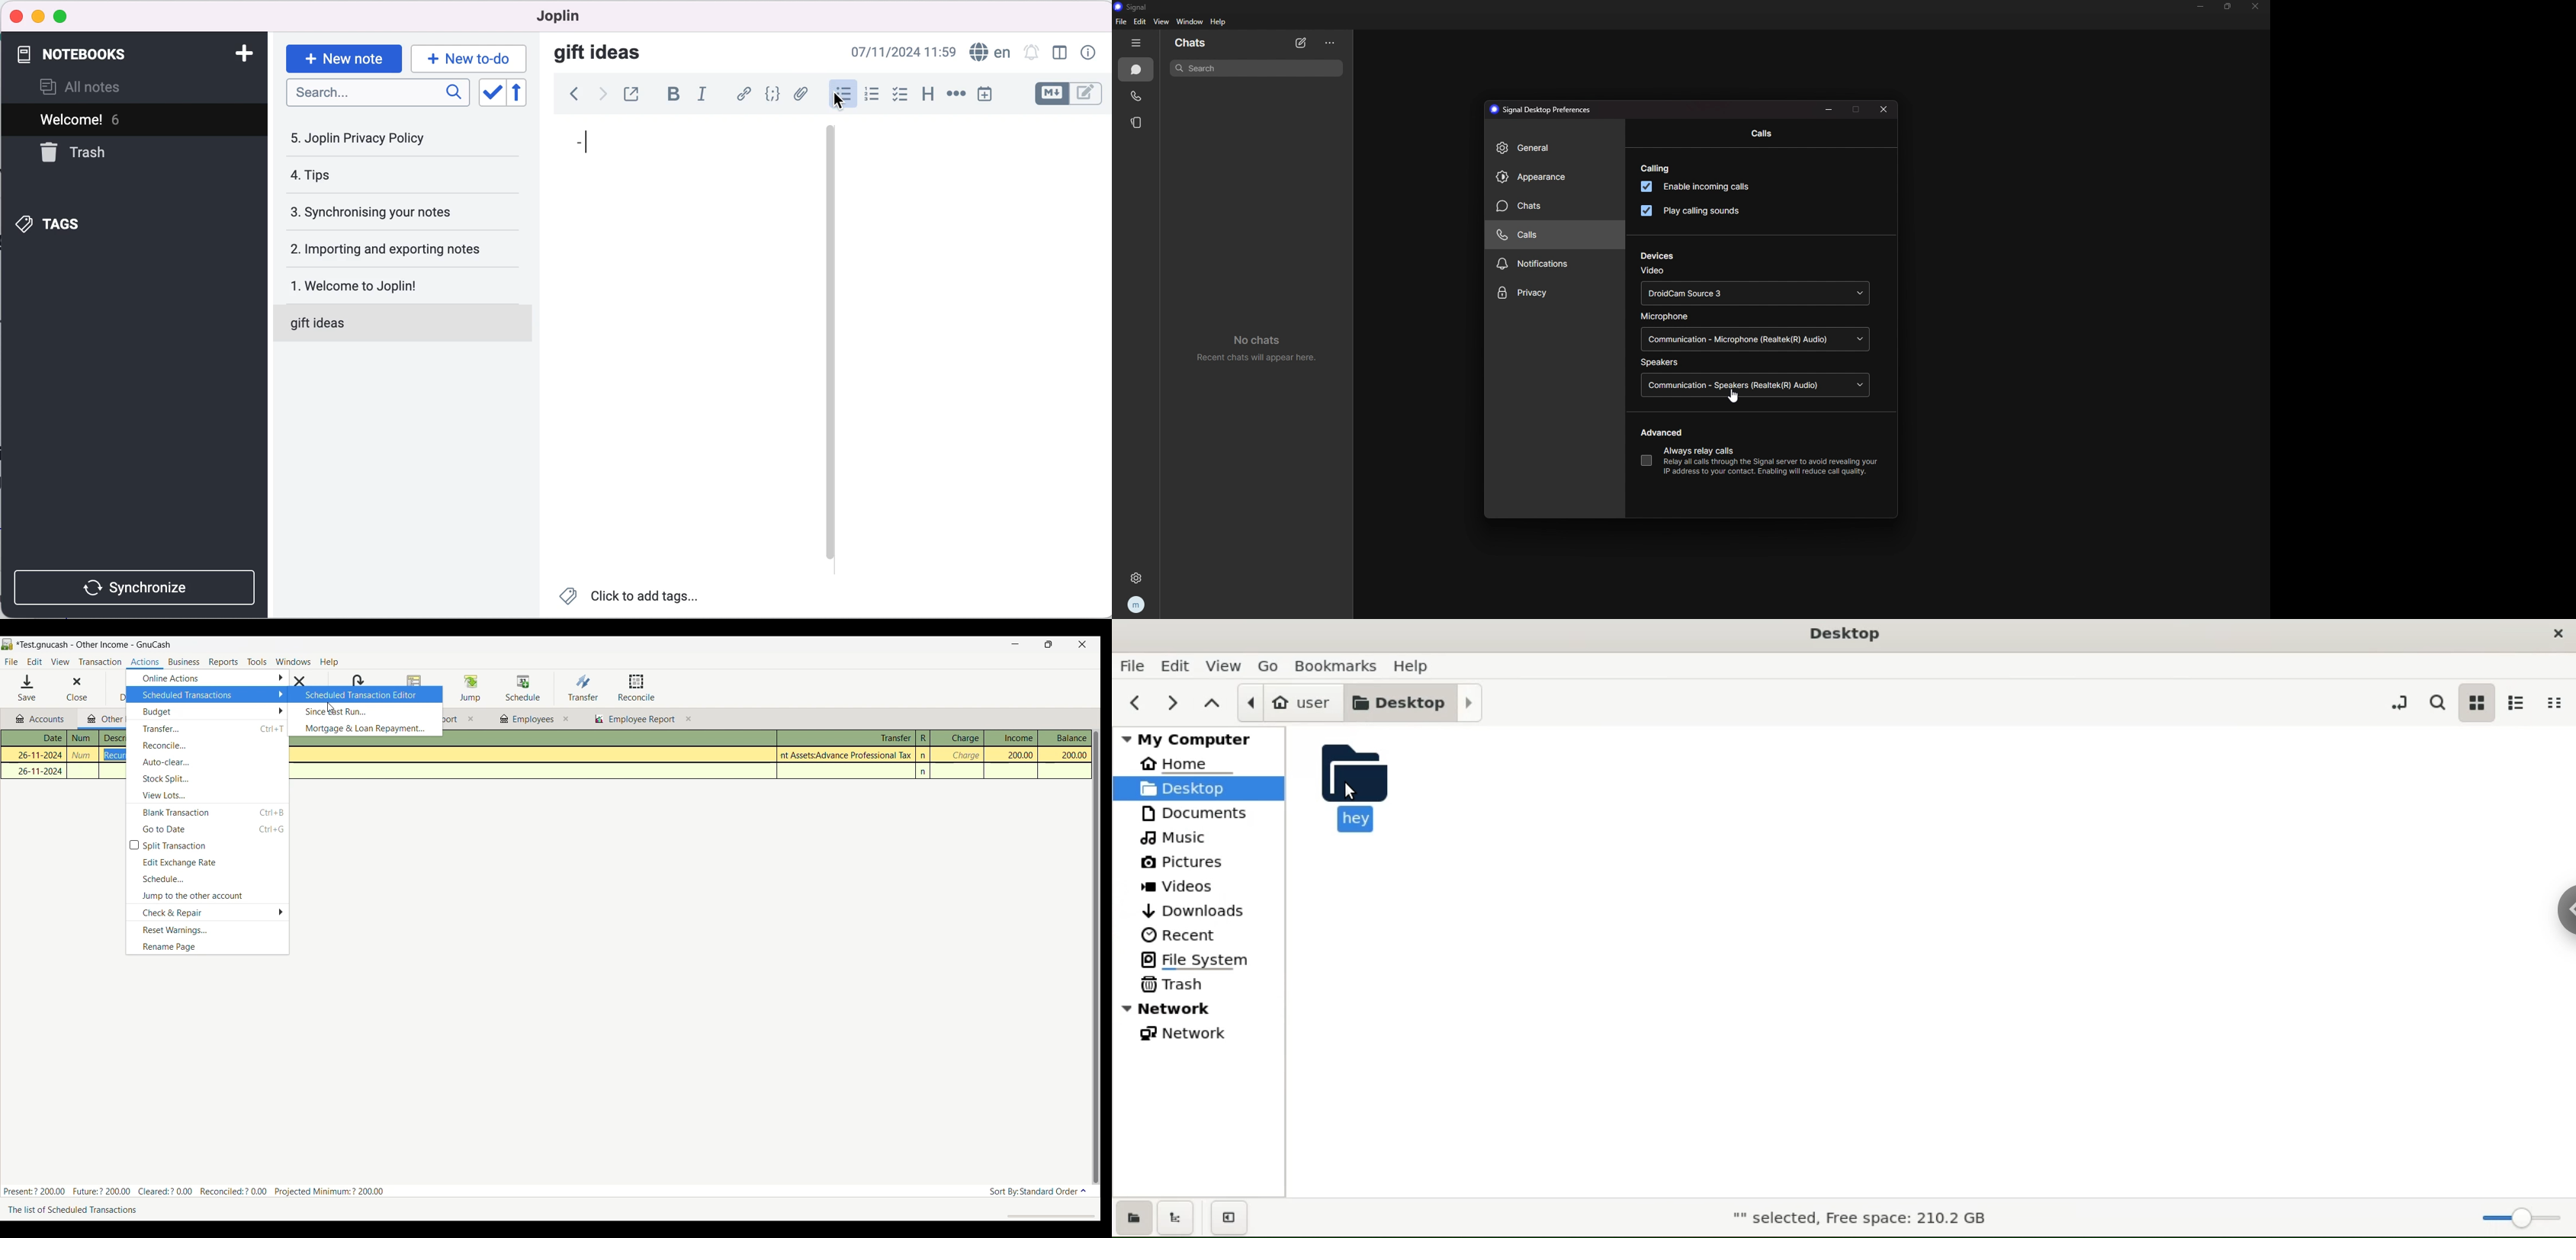 This screenshot has width=2576, height=1260. What do you see at coordinates (743, 94) in the screenshot?
I see `hyperlink` at bounding box center [743, 94].